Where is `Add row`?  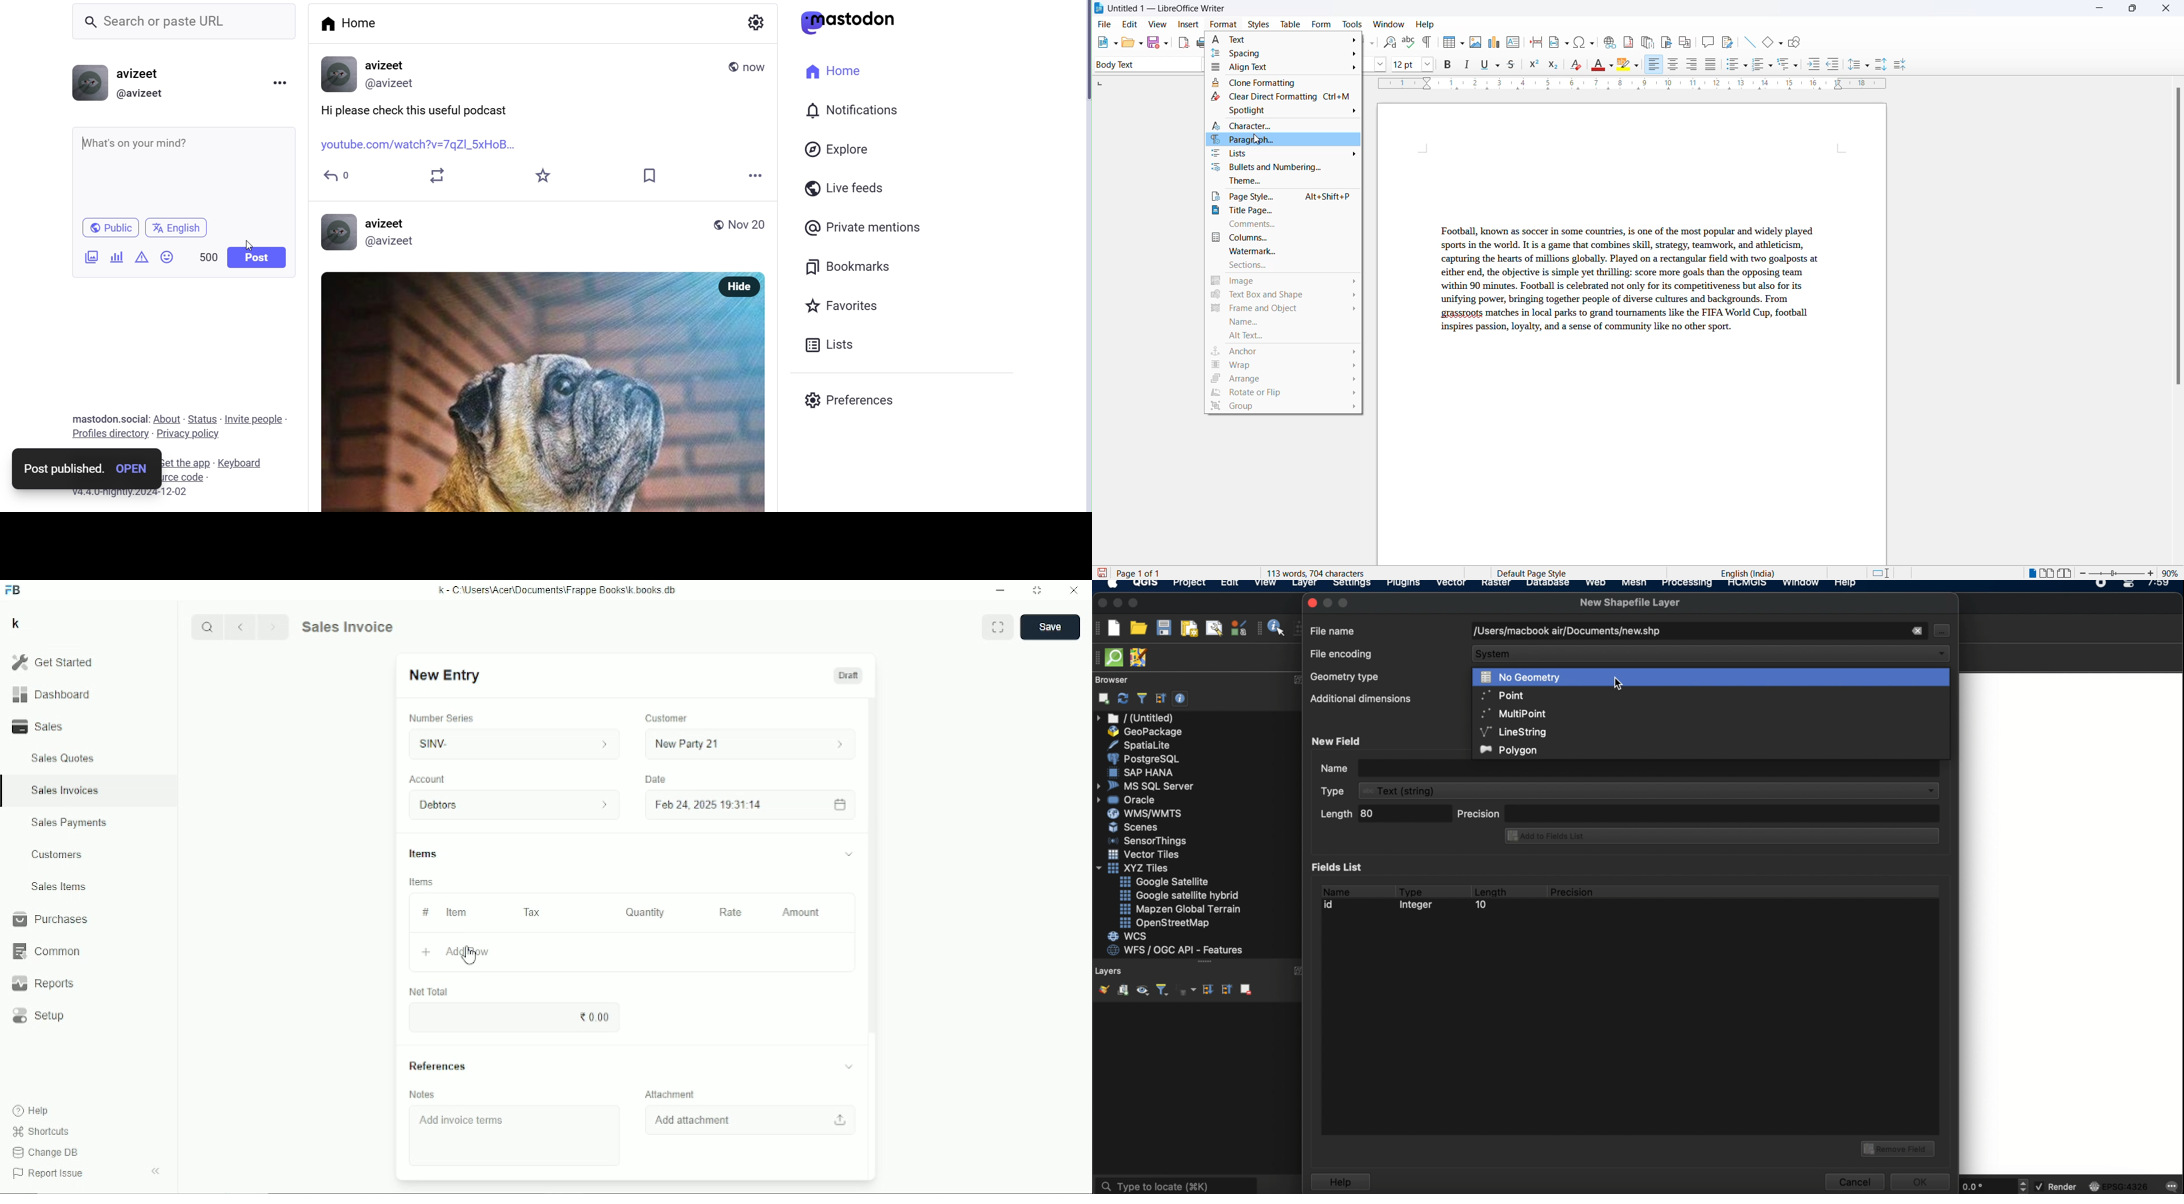 Add row is located at coordinates (455, 953).